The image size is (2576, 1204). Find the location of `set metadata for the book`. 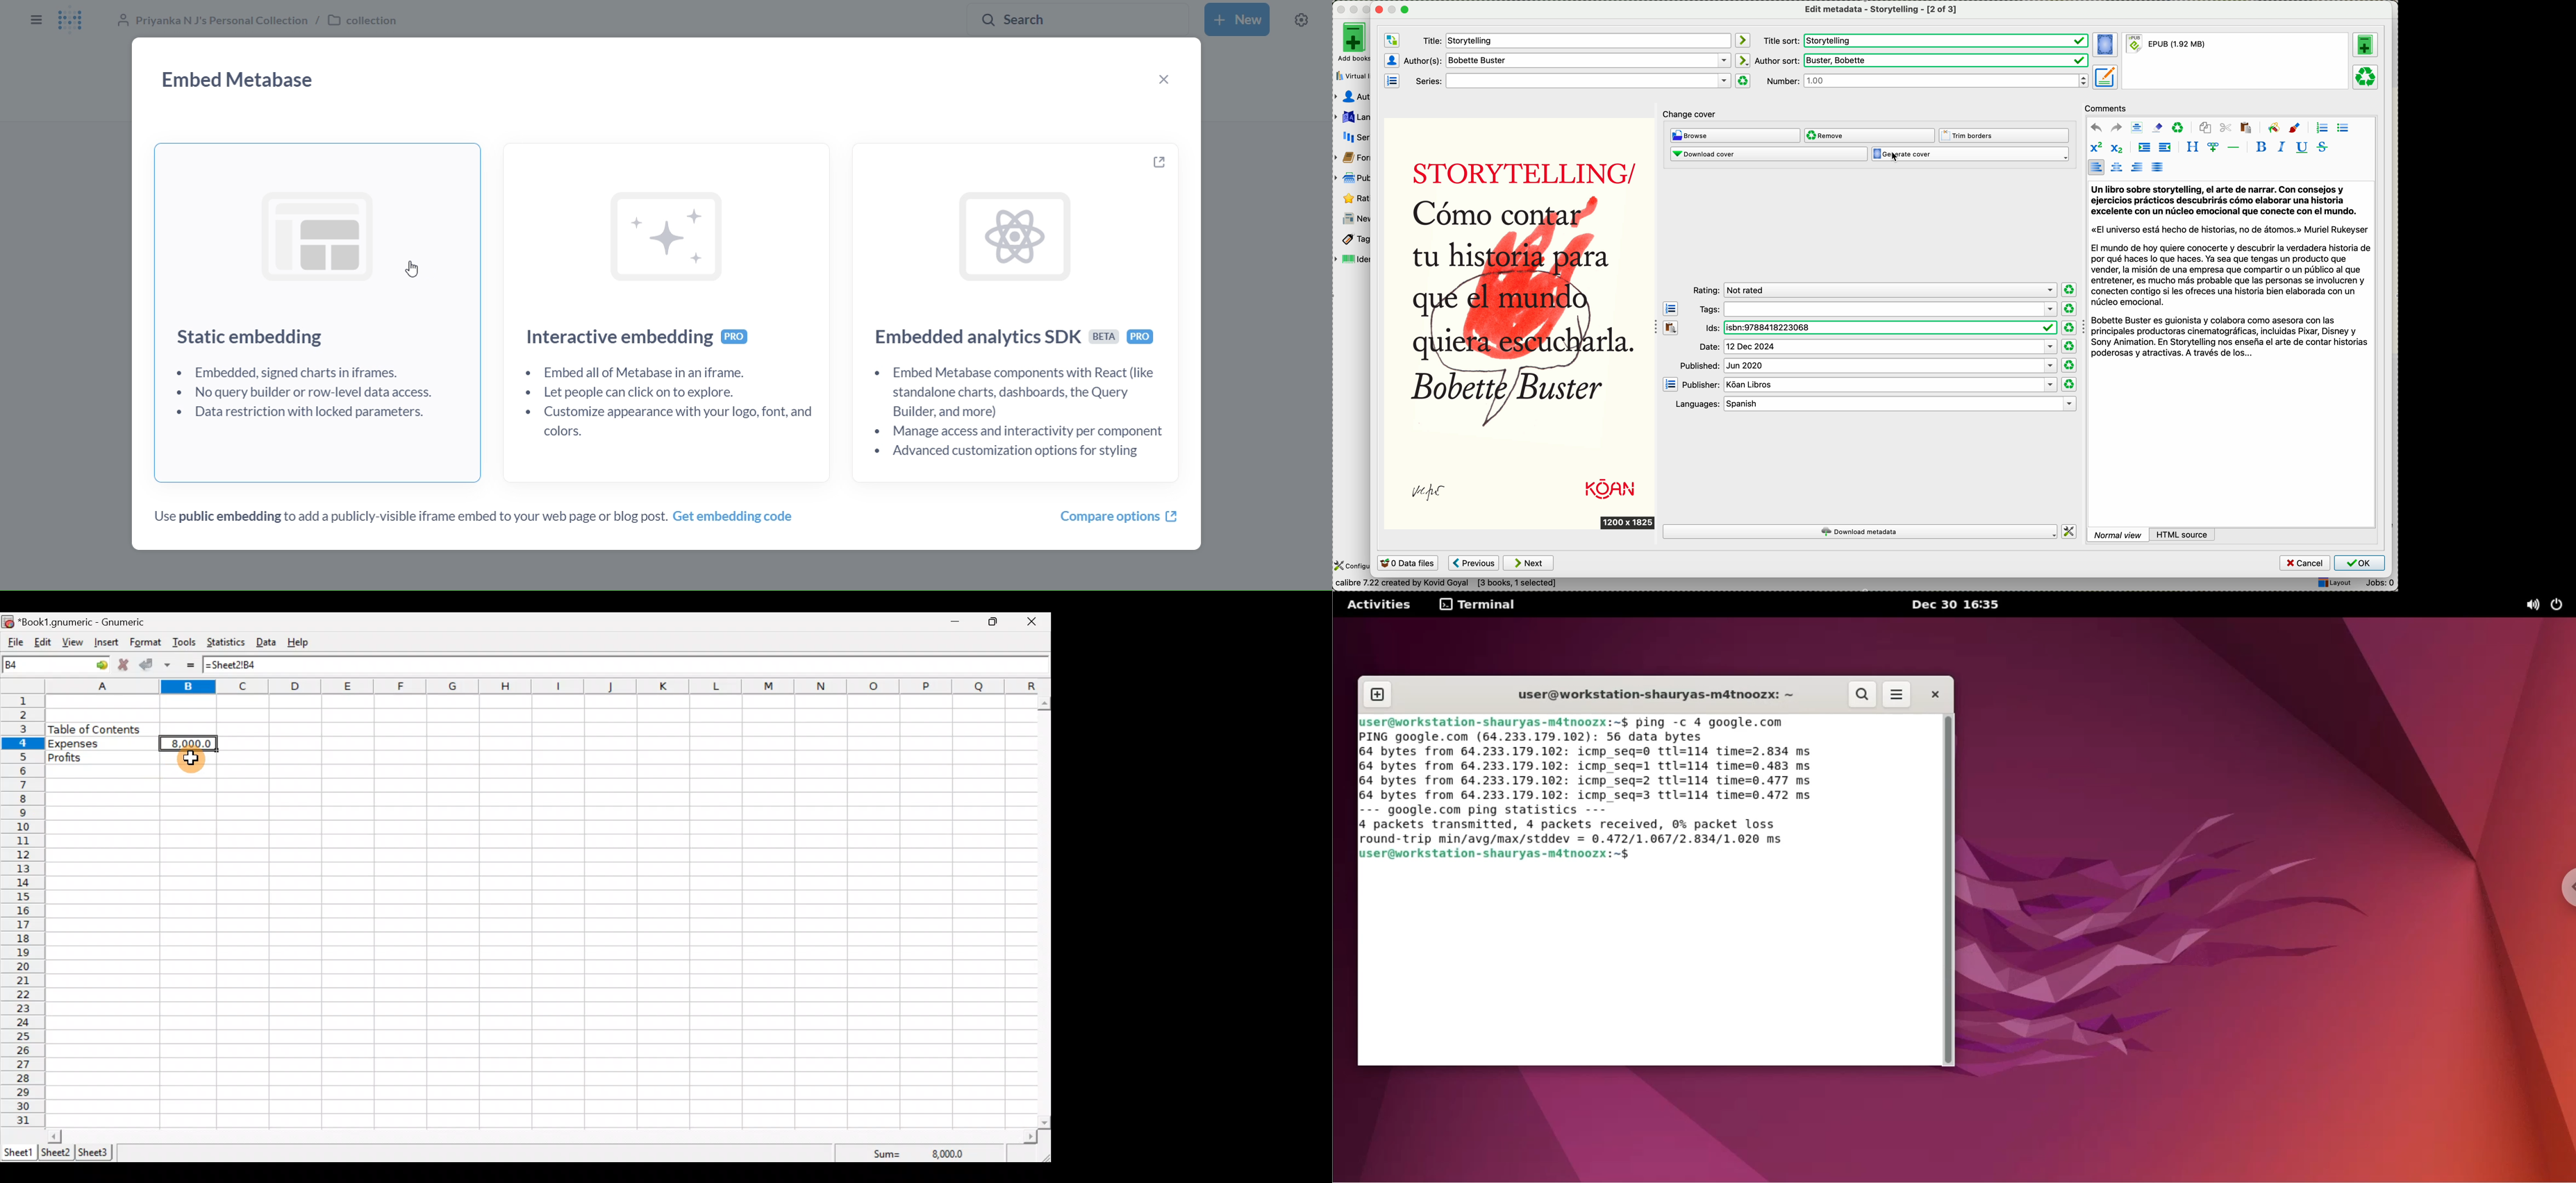

set metadata for the book is located at coordinates (2105, 77).